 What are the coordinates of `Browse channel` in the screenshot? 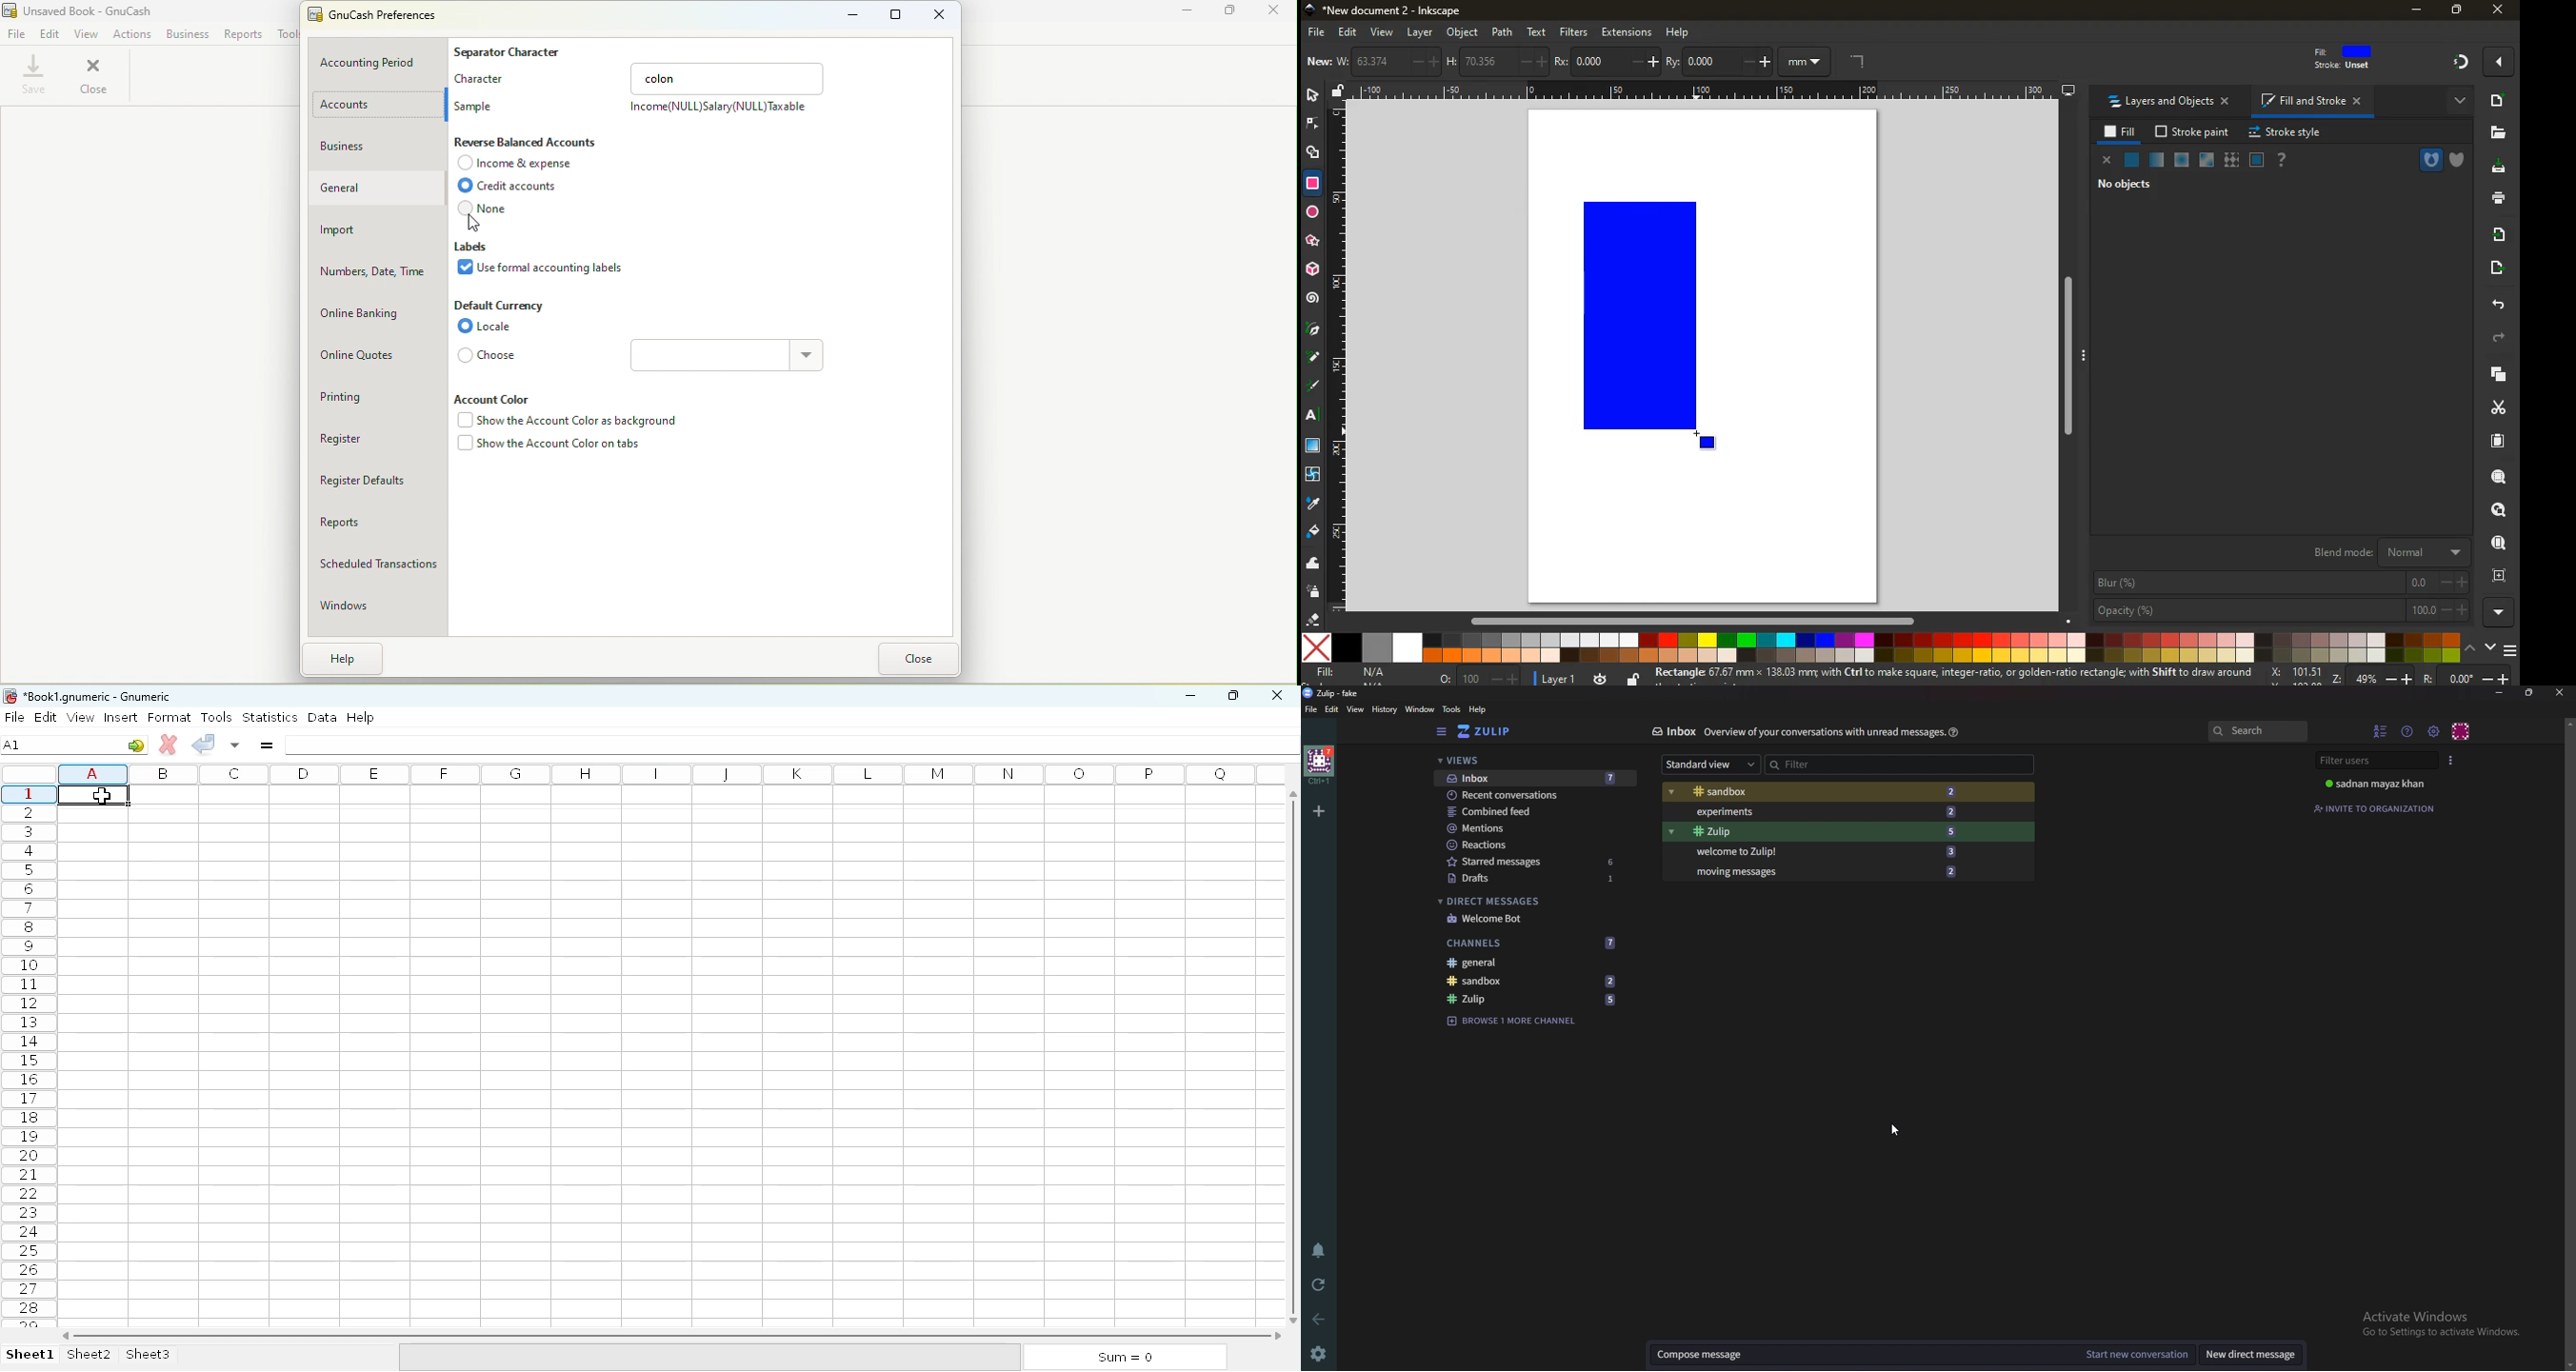 It's located at (1511, 1022).